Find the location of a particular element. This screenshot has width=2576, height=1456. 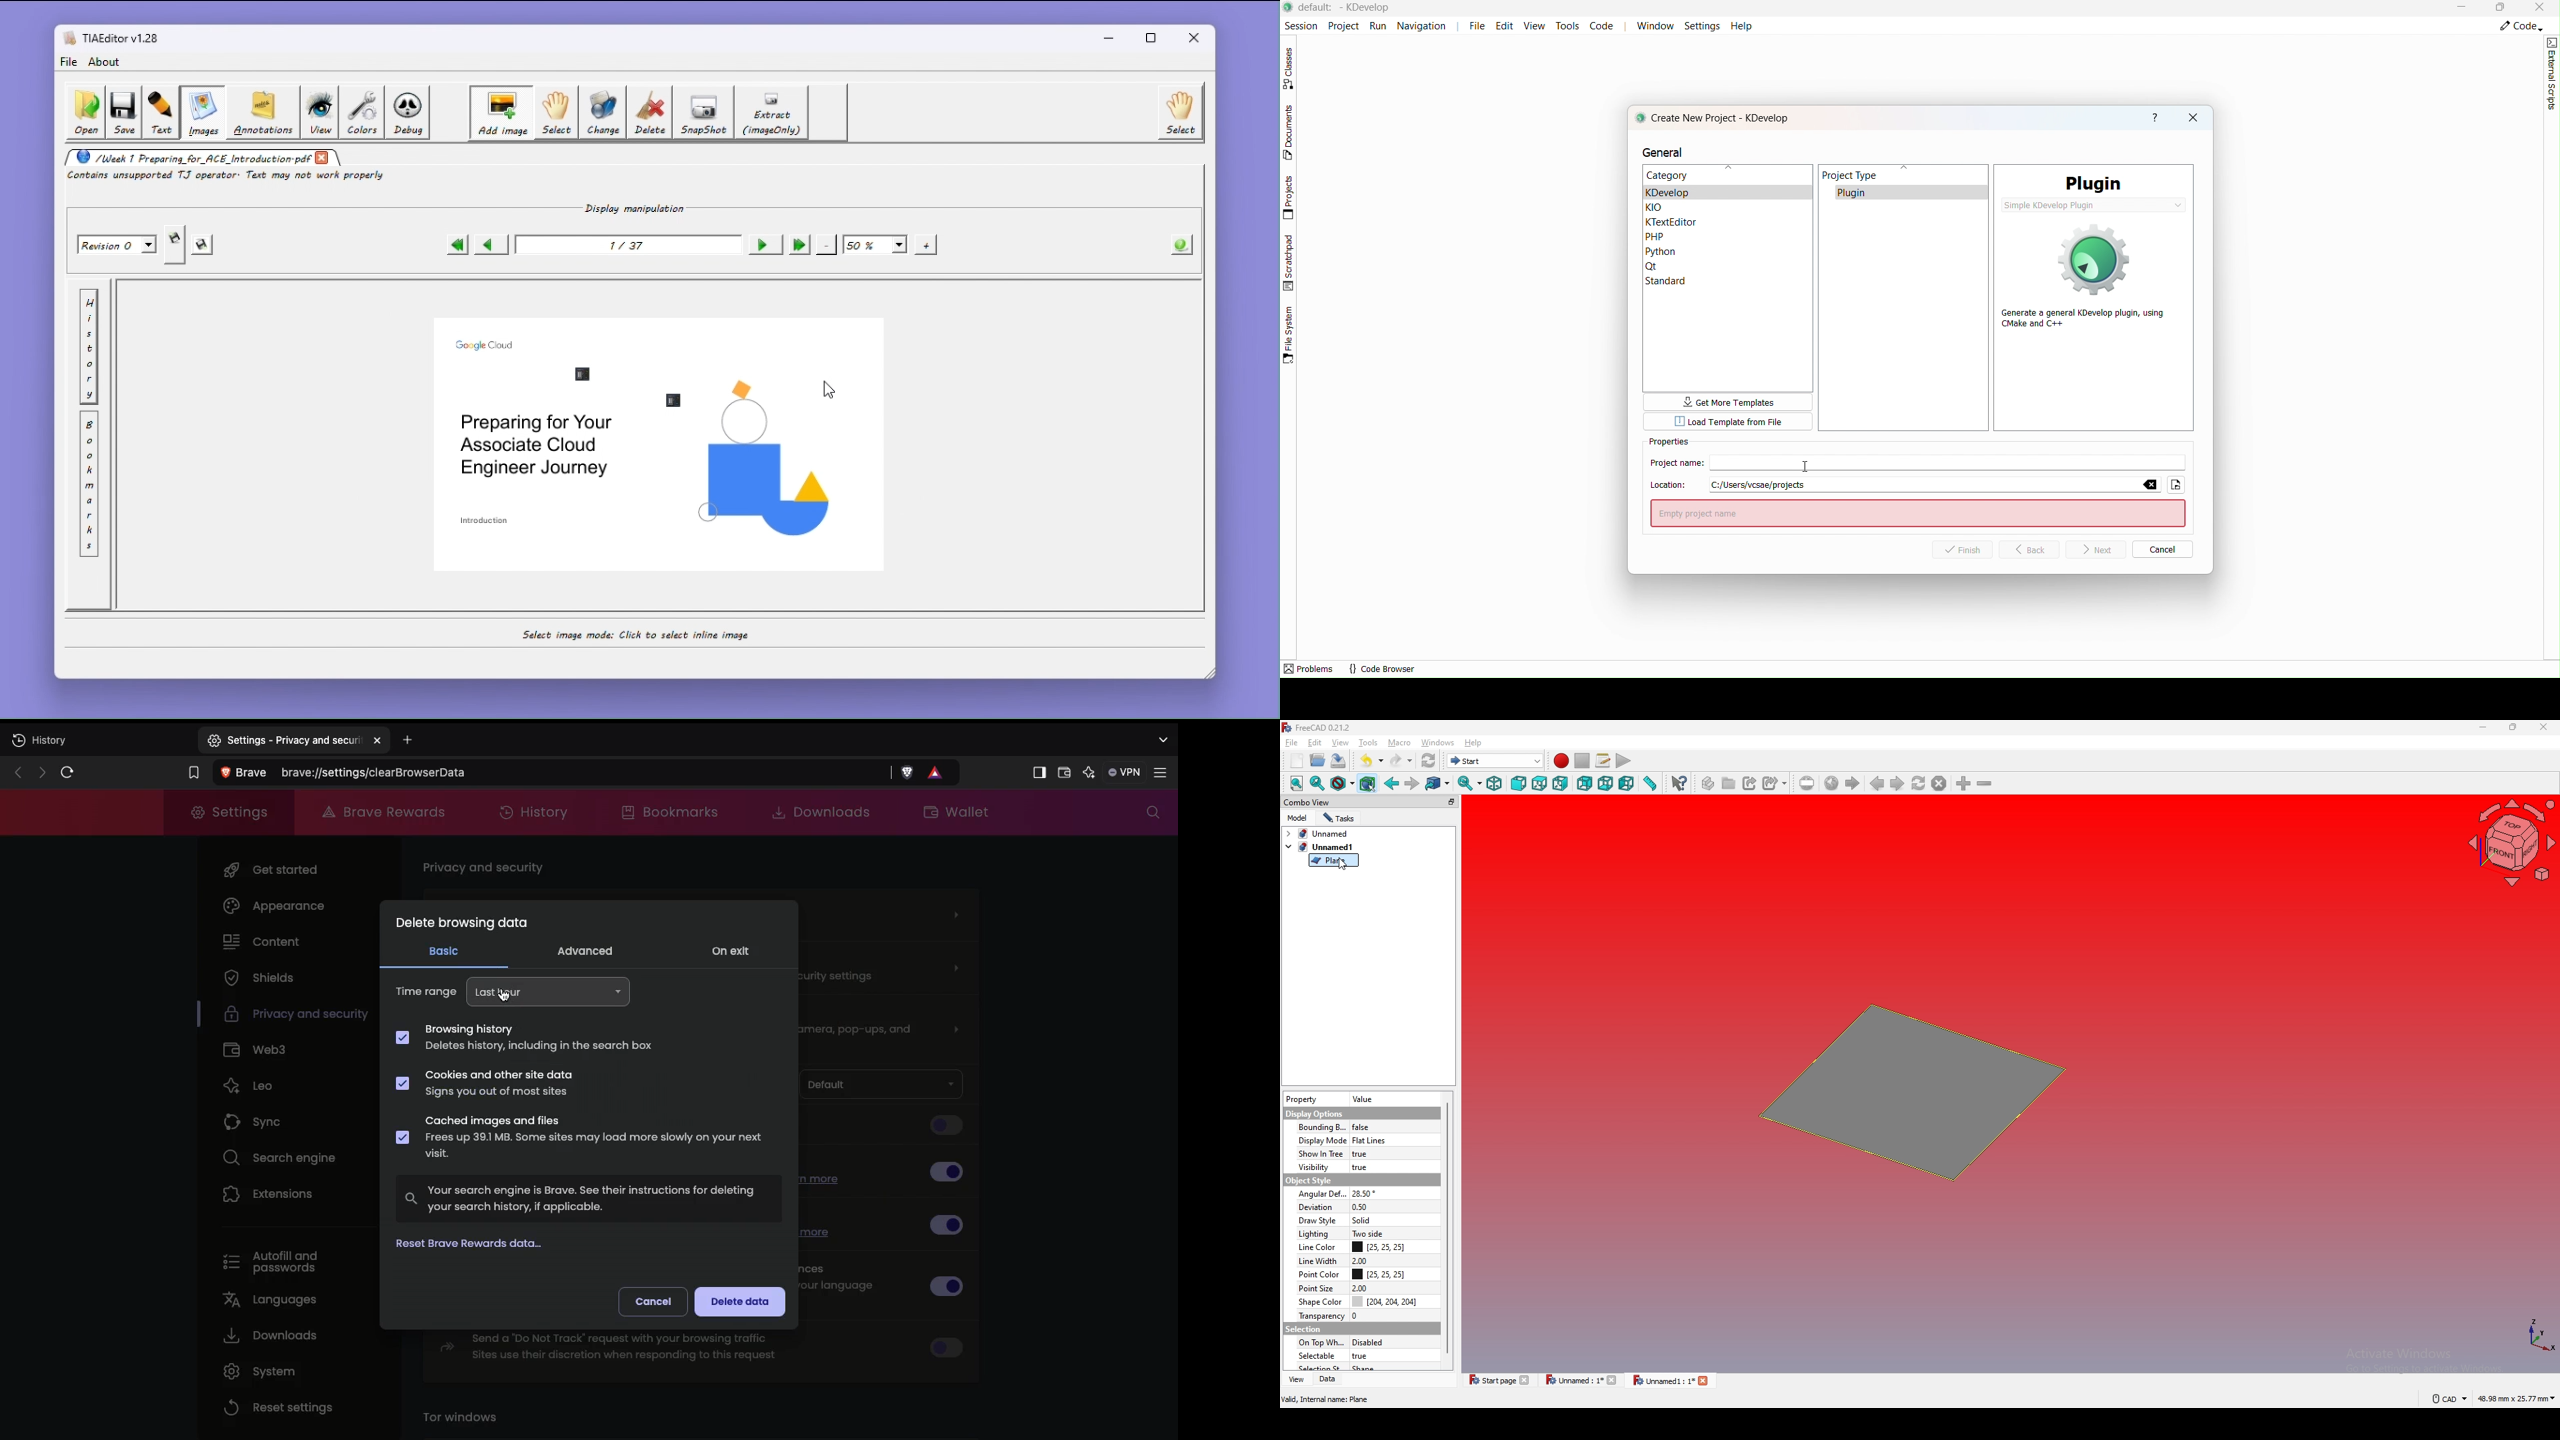

isometric is located at coordinates (1494, 783).